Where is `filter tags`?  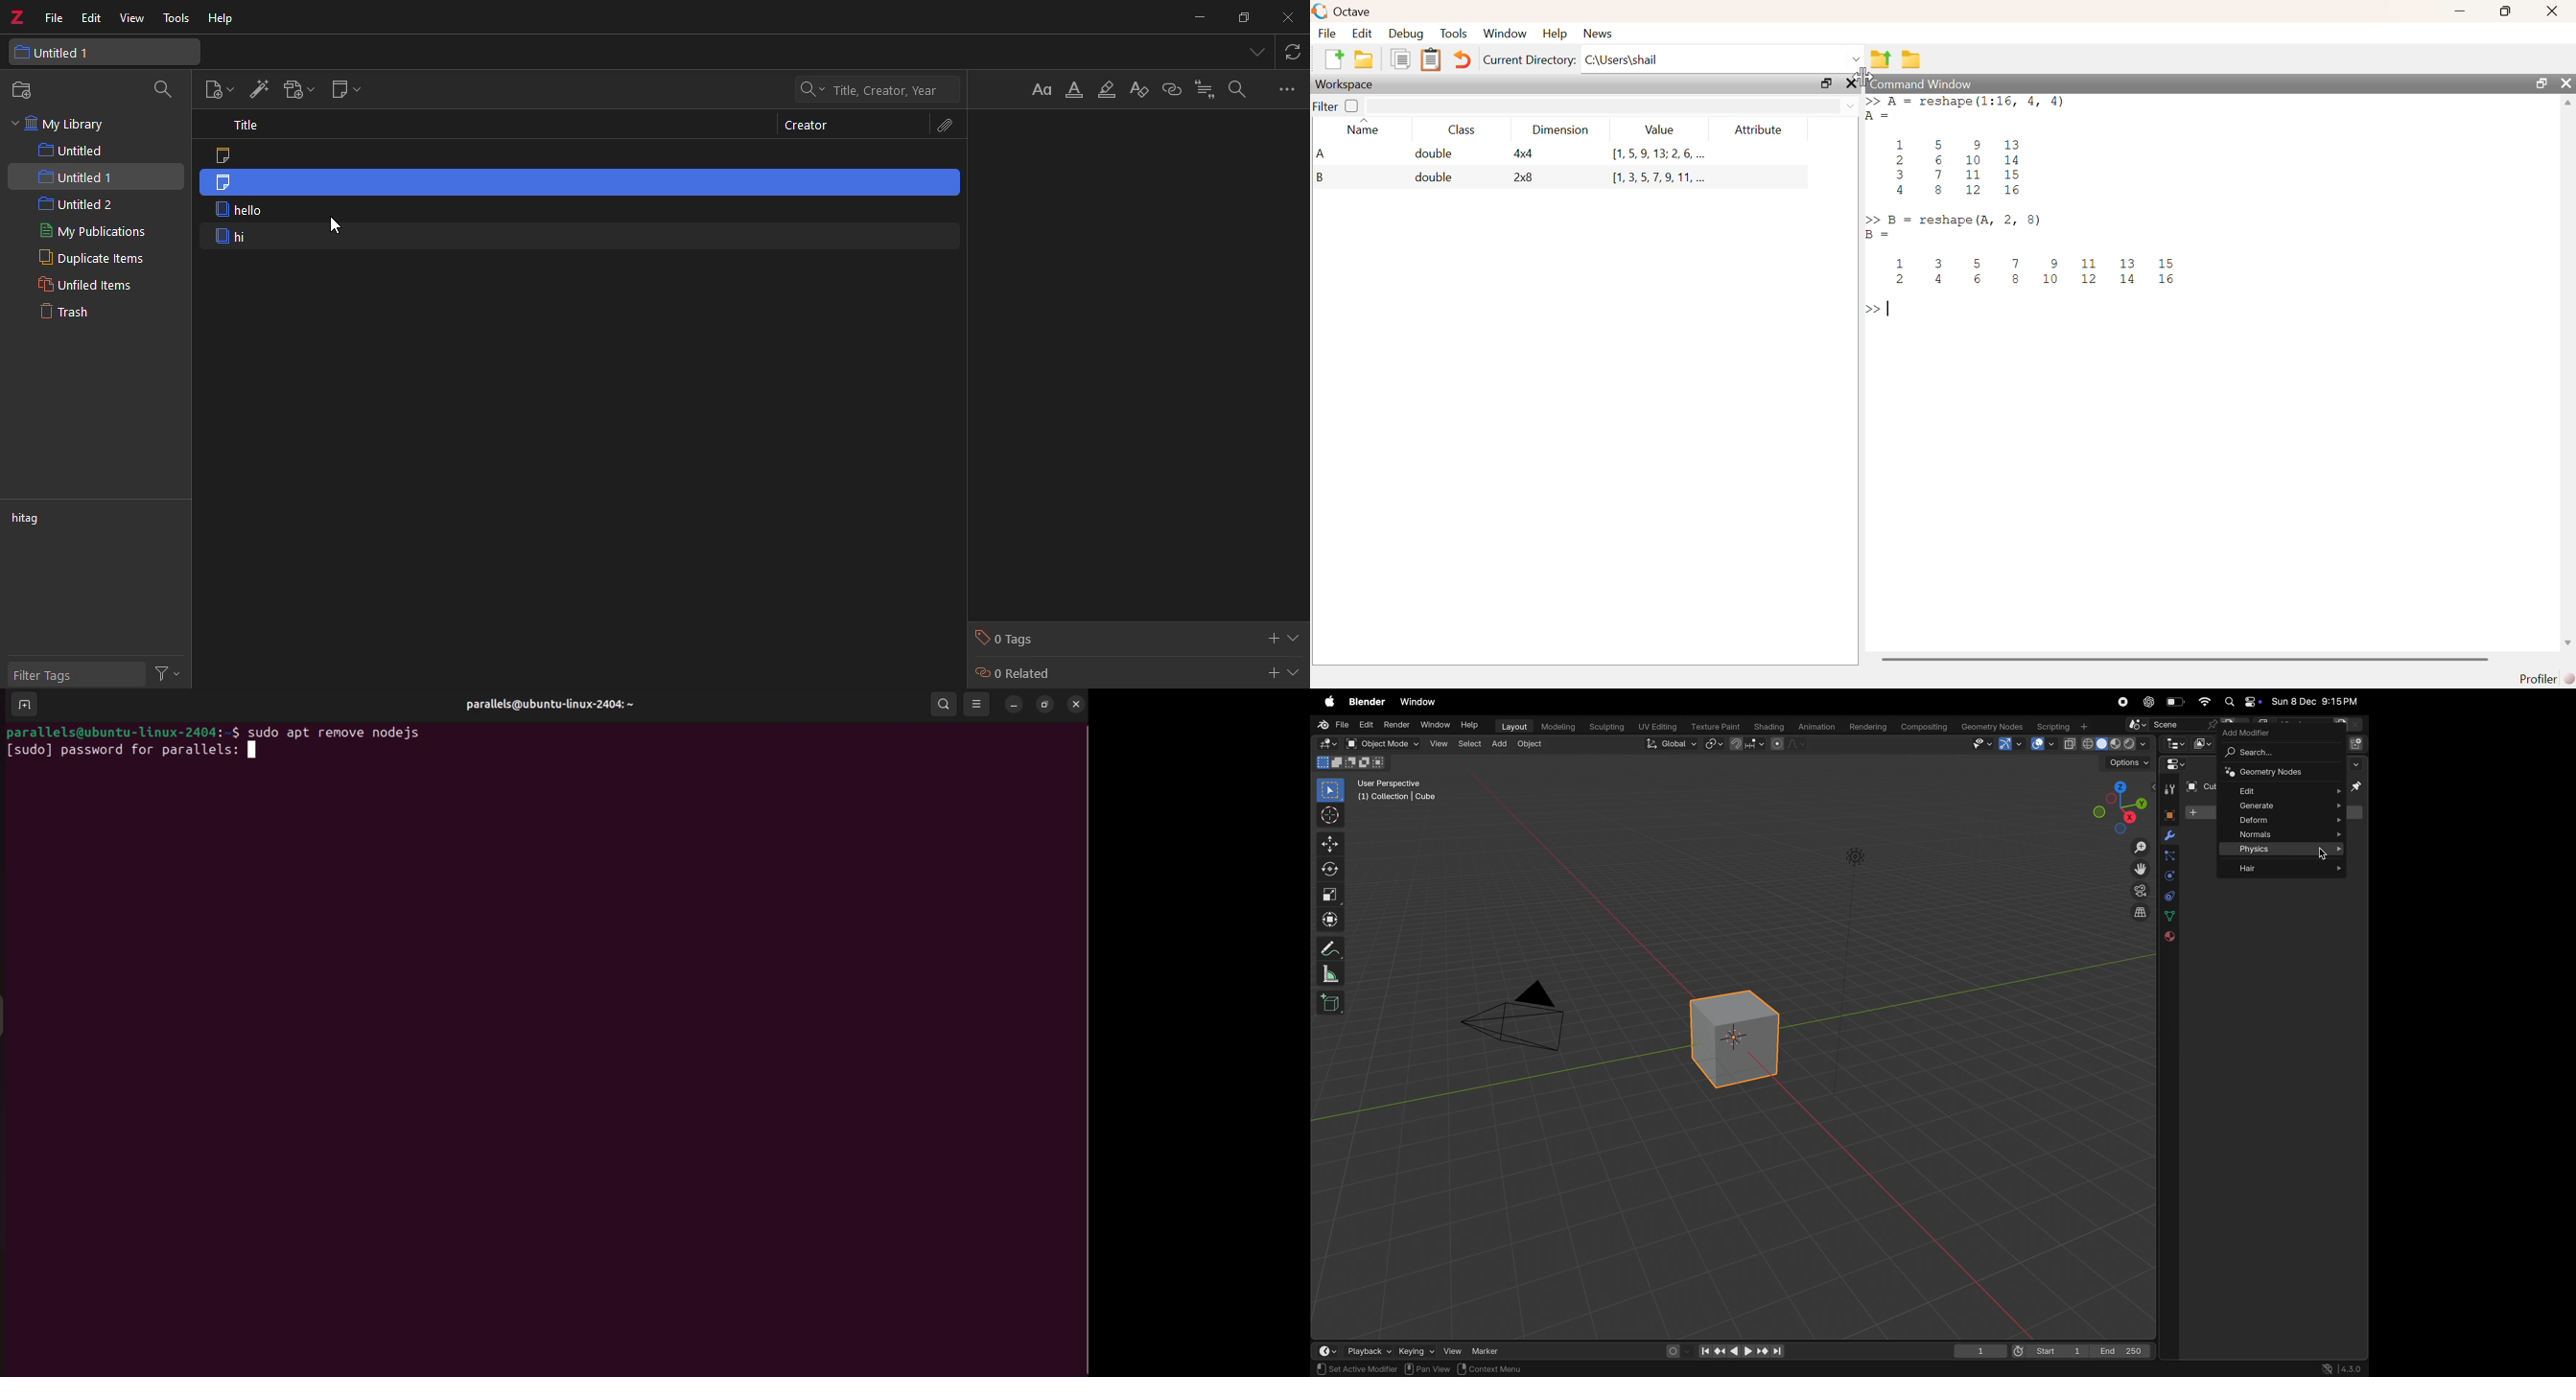
filter tags is located at coordinates (65, 673).